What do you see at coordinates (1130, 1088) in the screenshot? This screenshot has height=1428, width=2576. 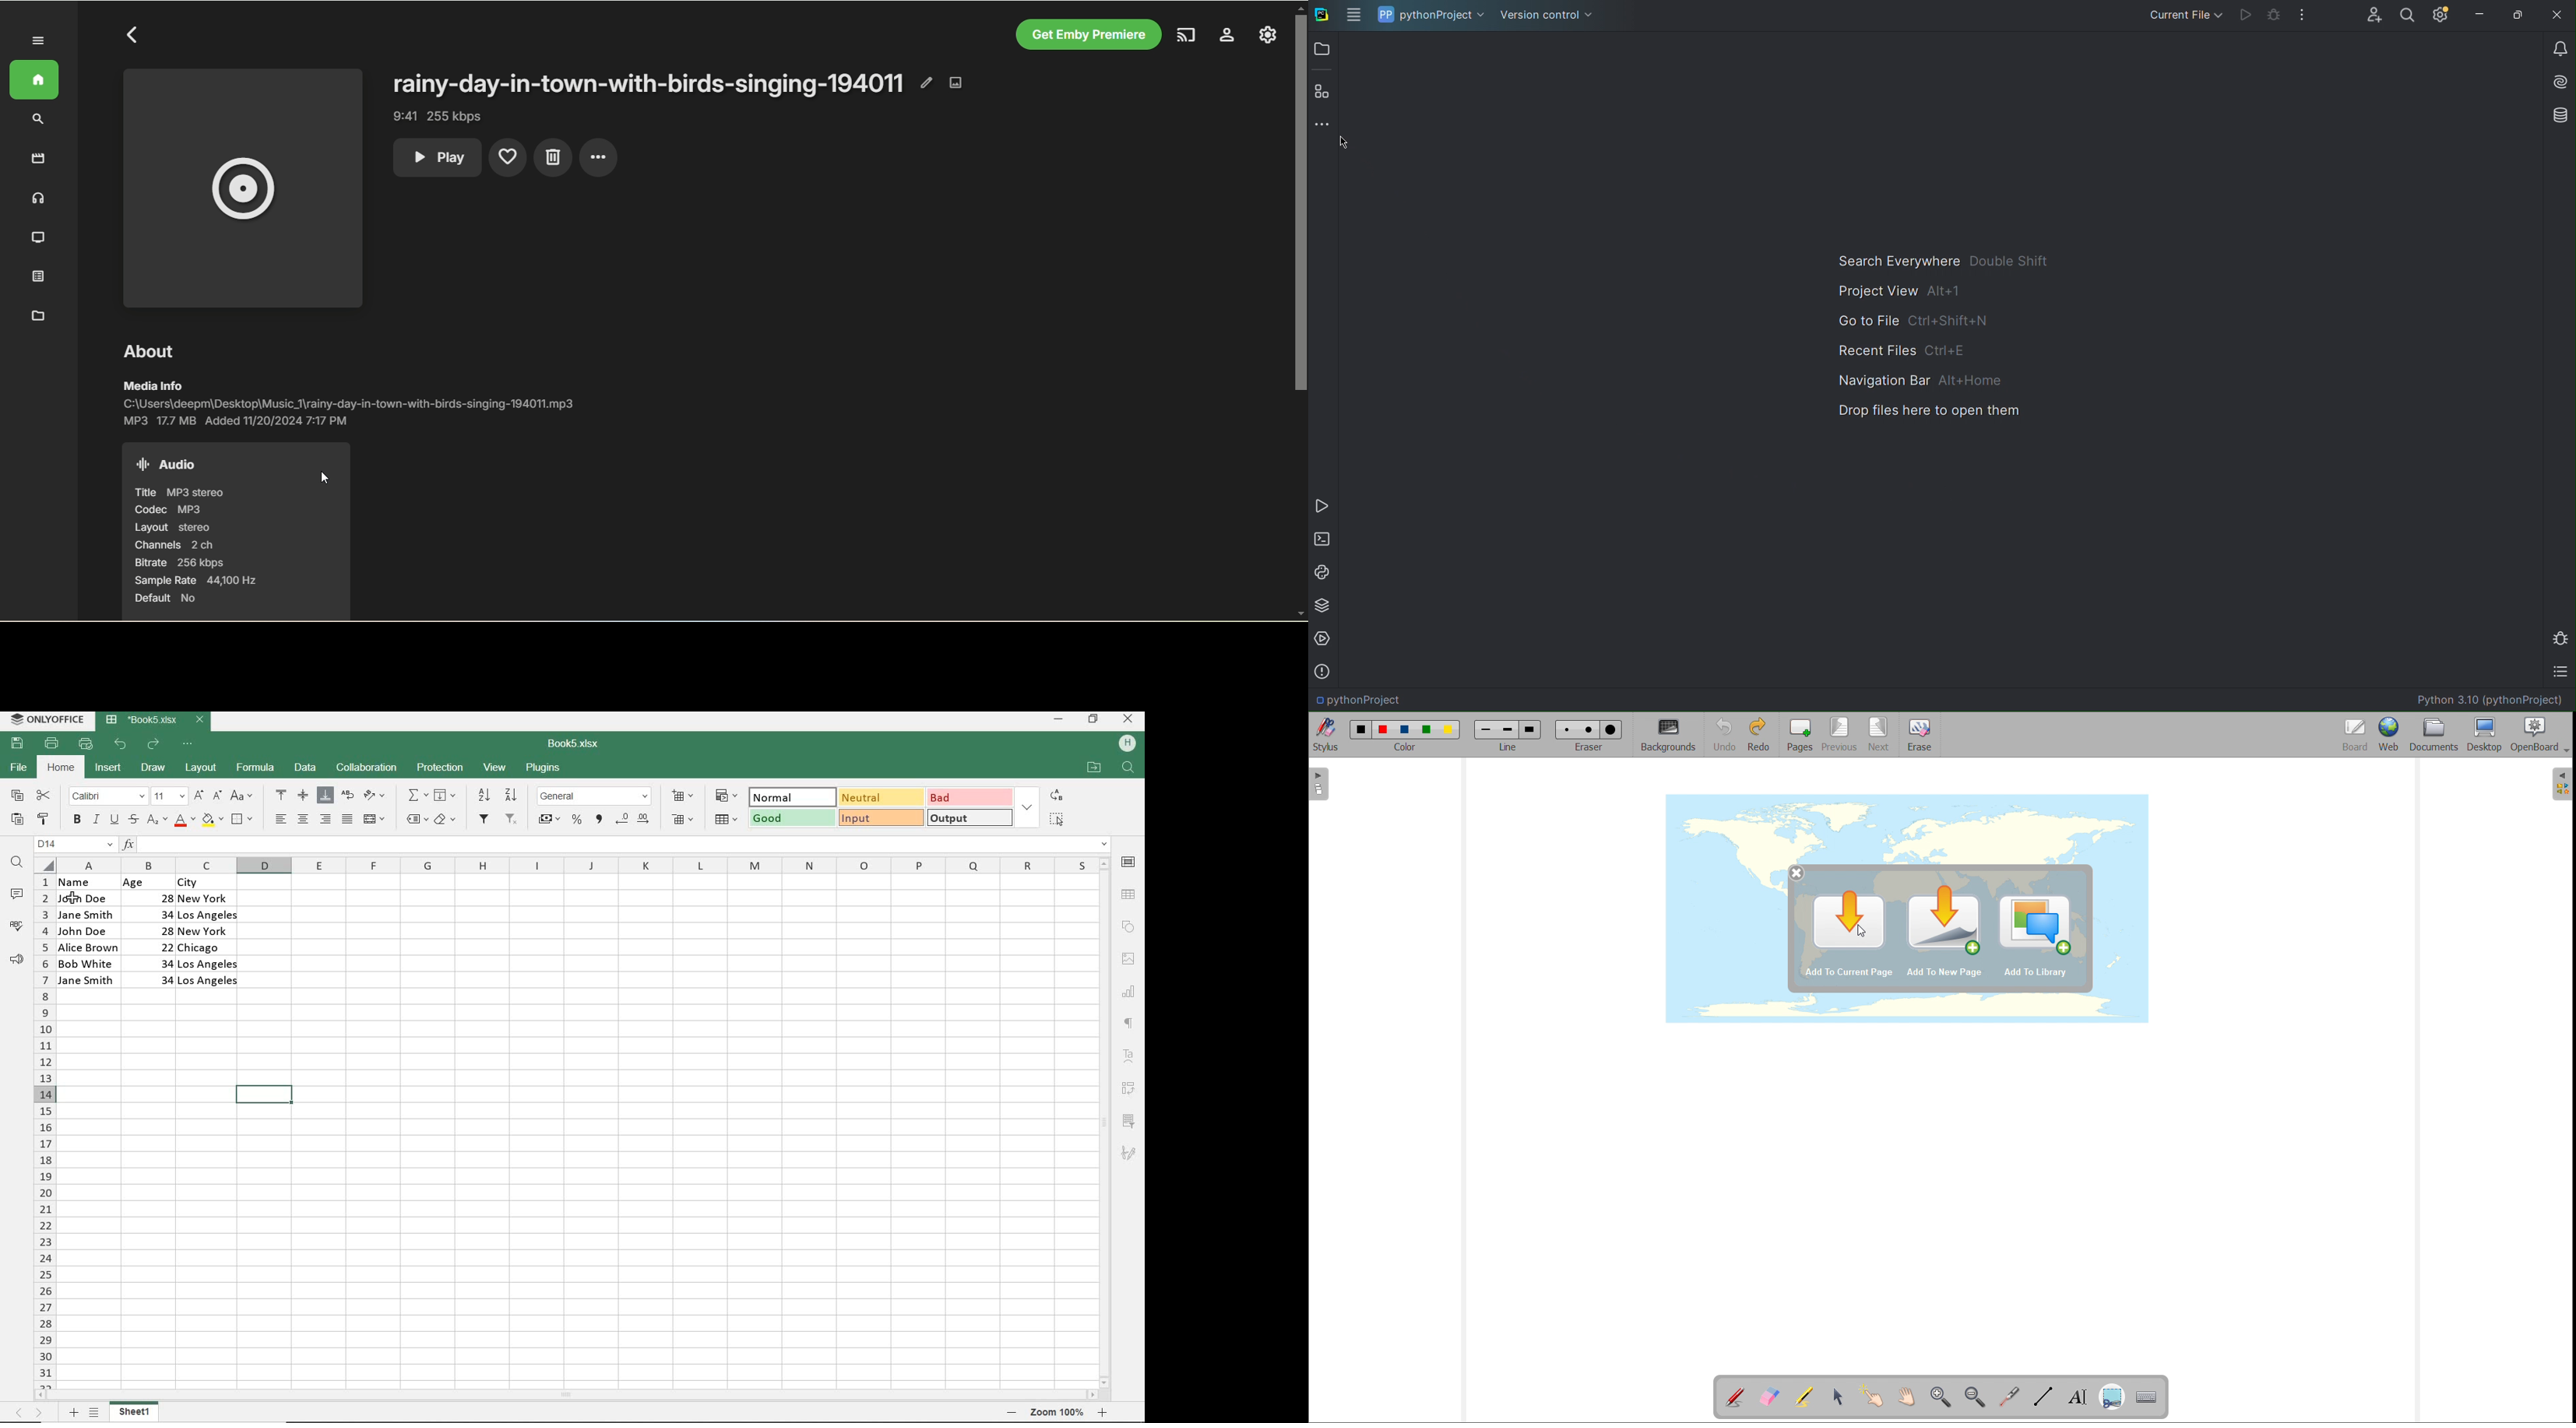 I see `PIVOT TABLE` at bounding box center [1130, 1088].